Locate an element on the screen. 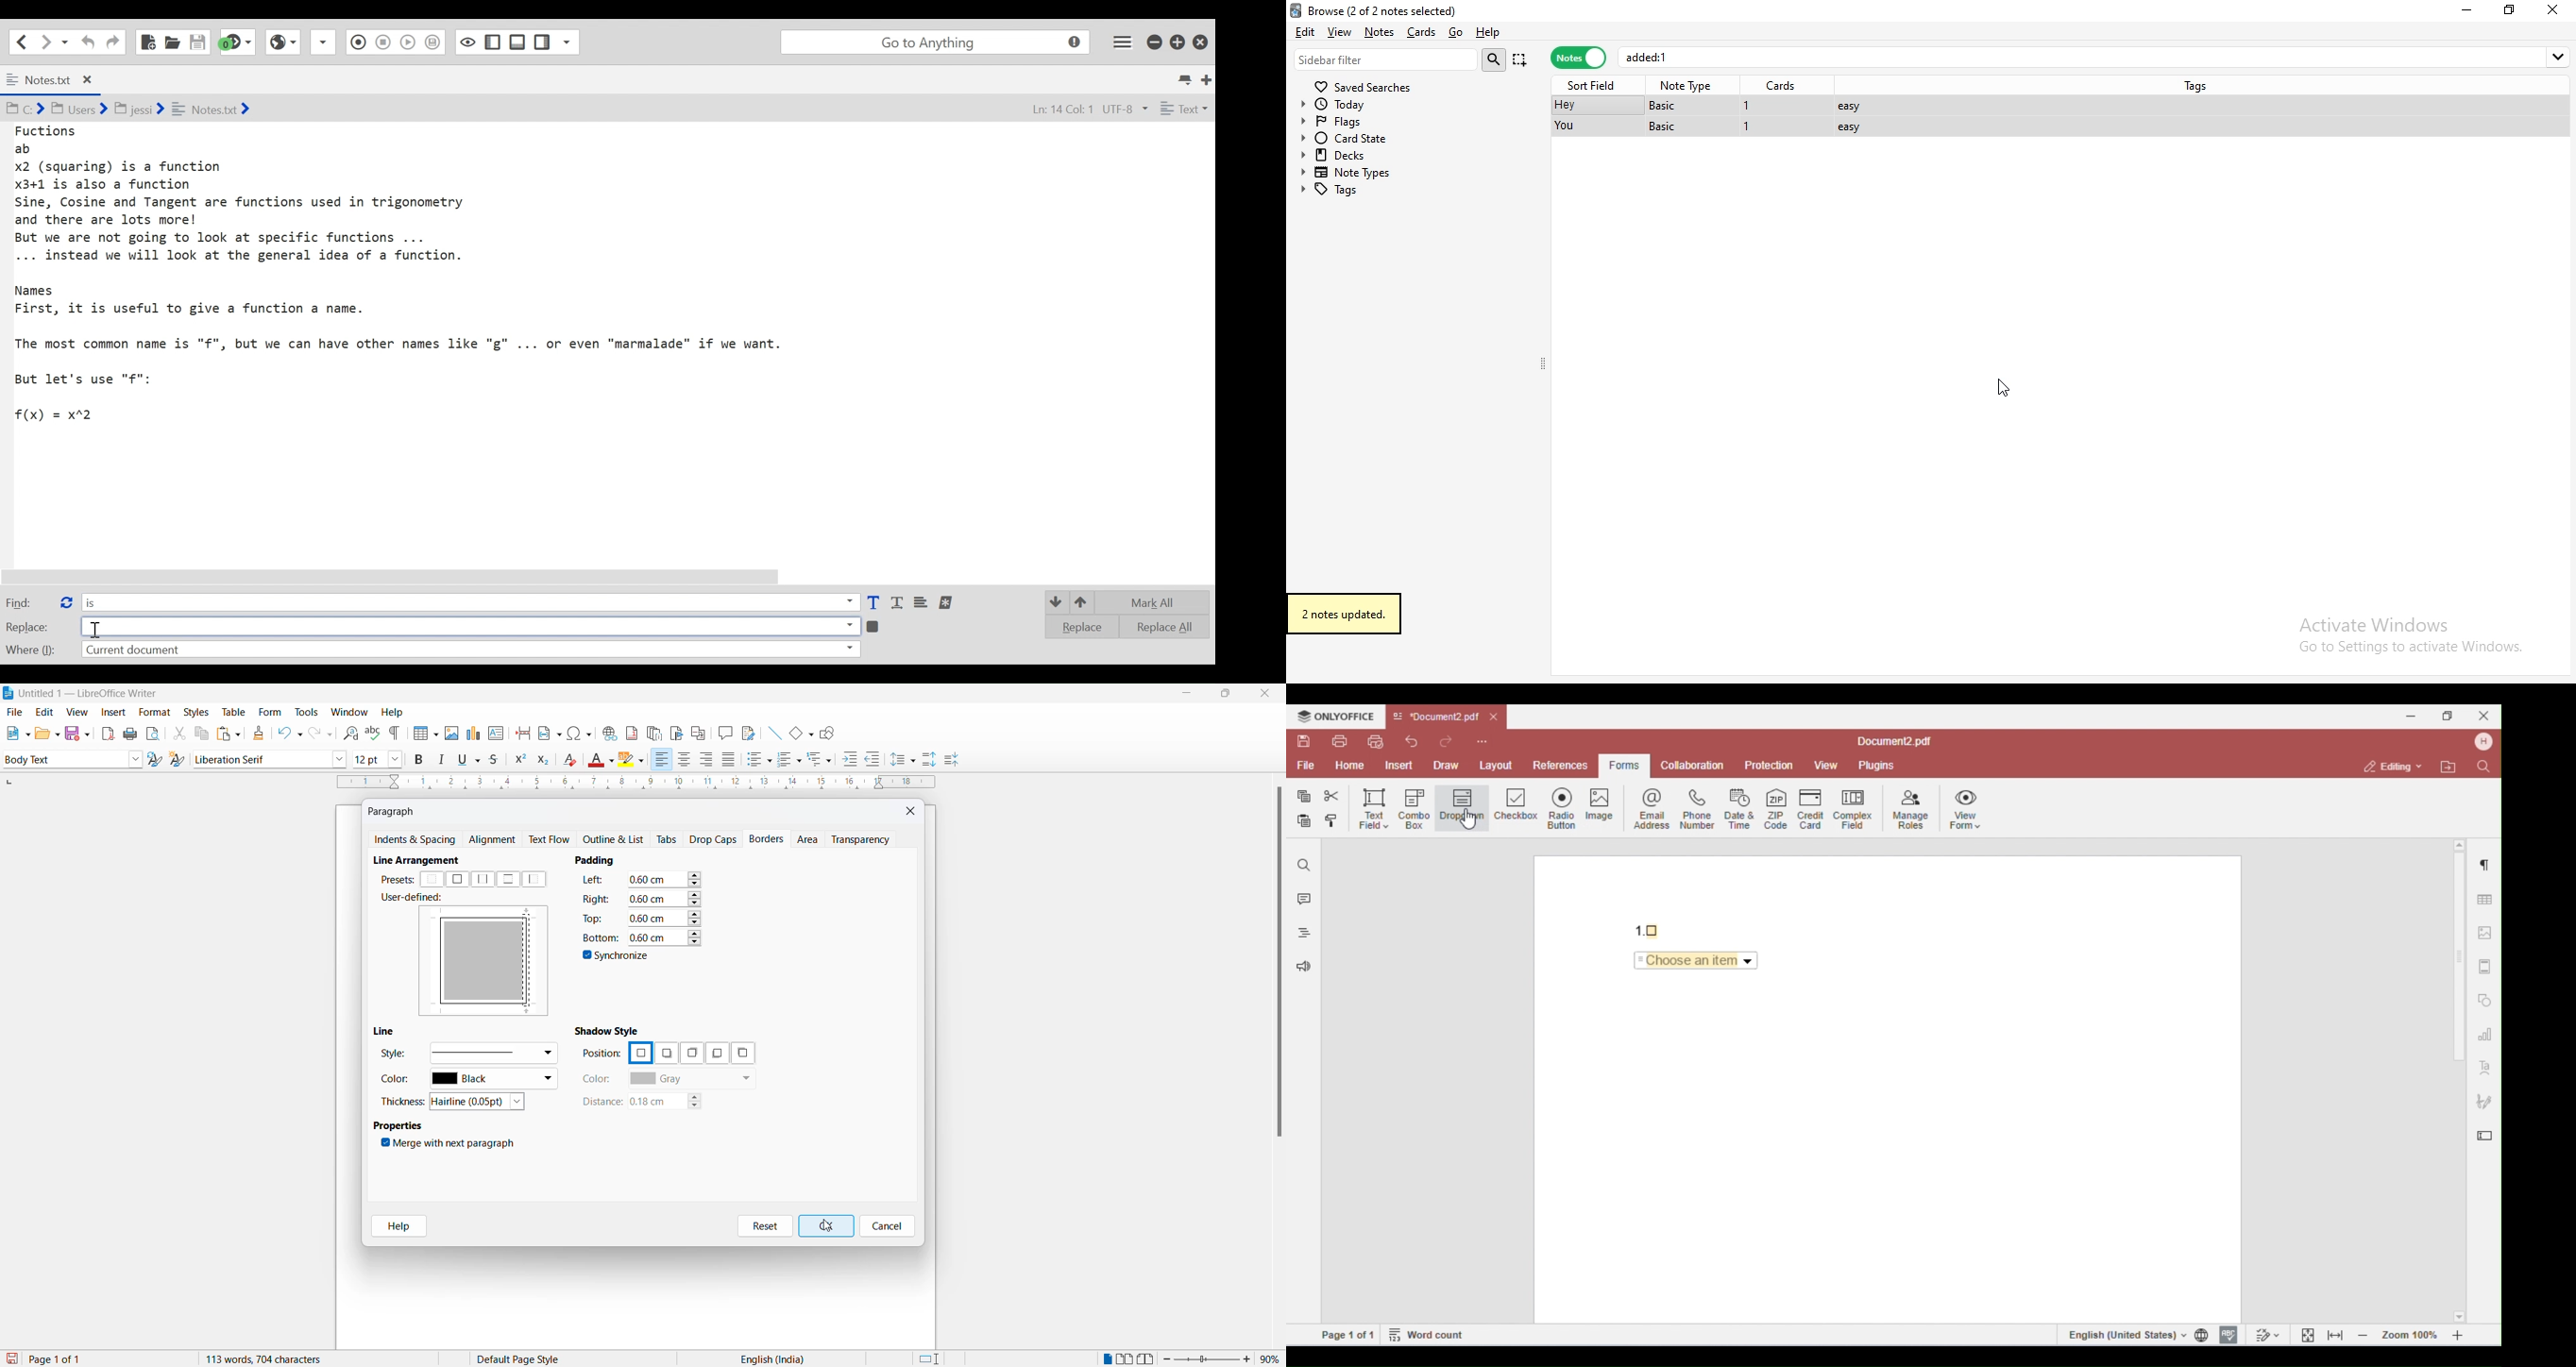 Image resolution: width=2576 pixels, height=1372 pixels. right and left is located at coordinates (484, 879).